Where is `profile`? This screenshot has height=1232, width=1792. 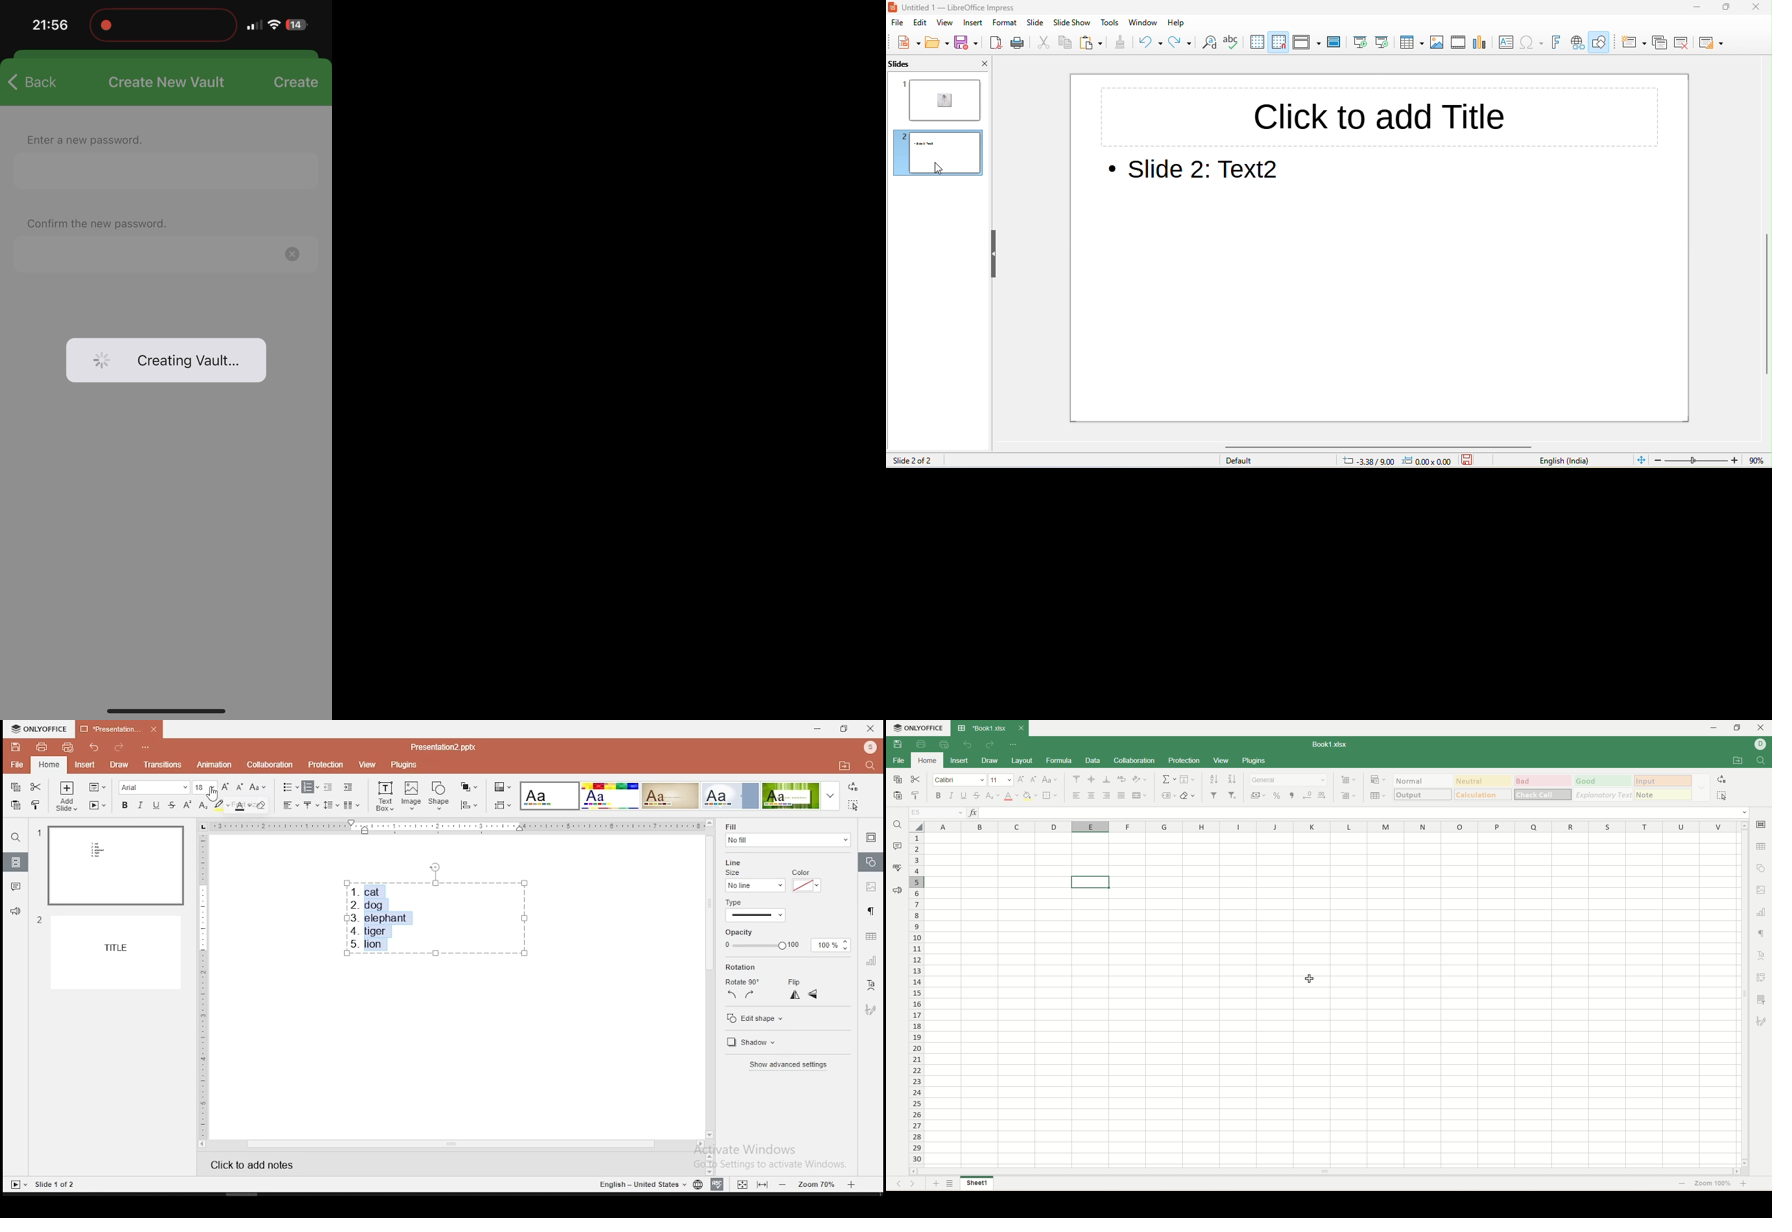 profile is located at coordinates (868, 747).